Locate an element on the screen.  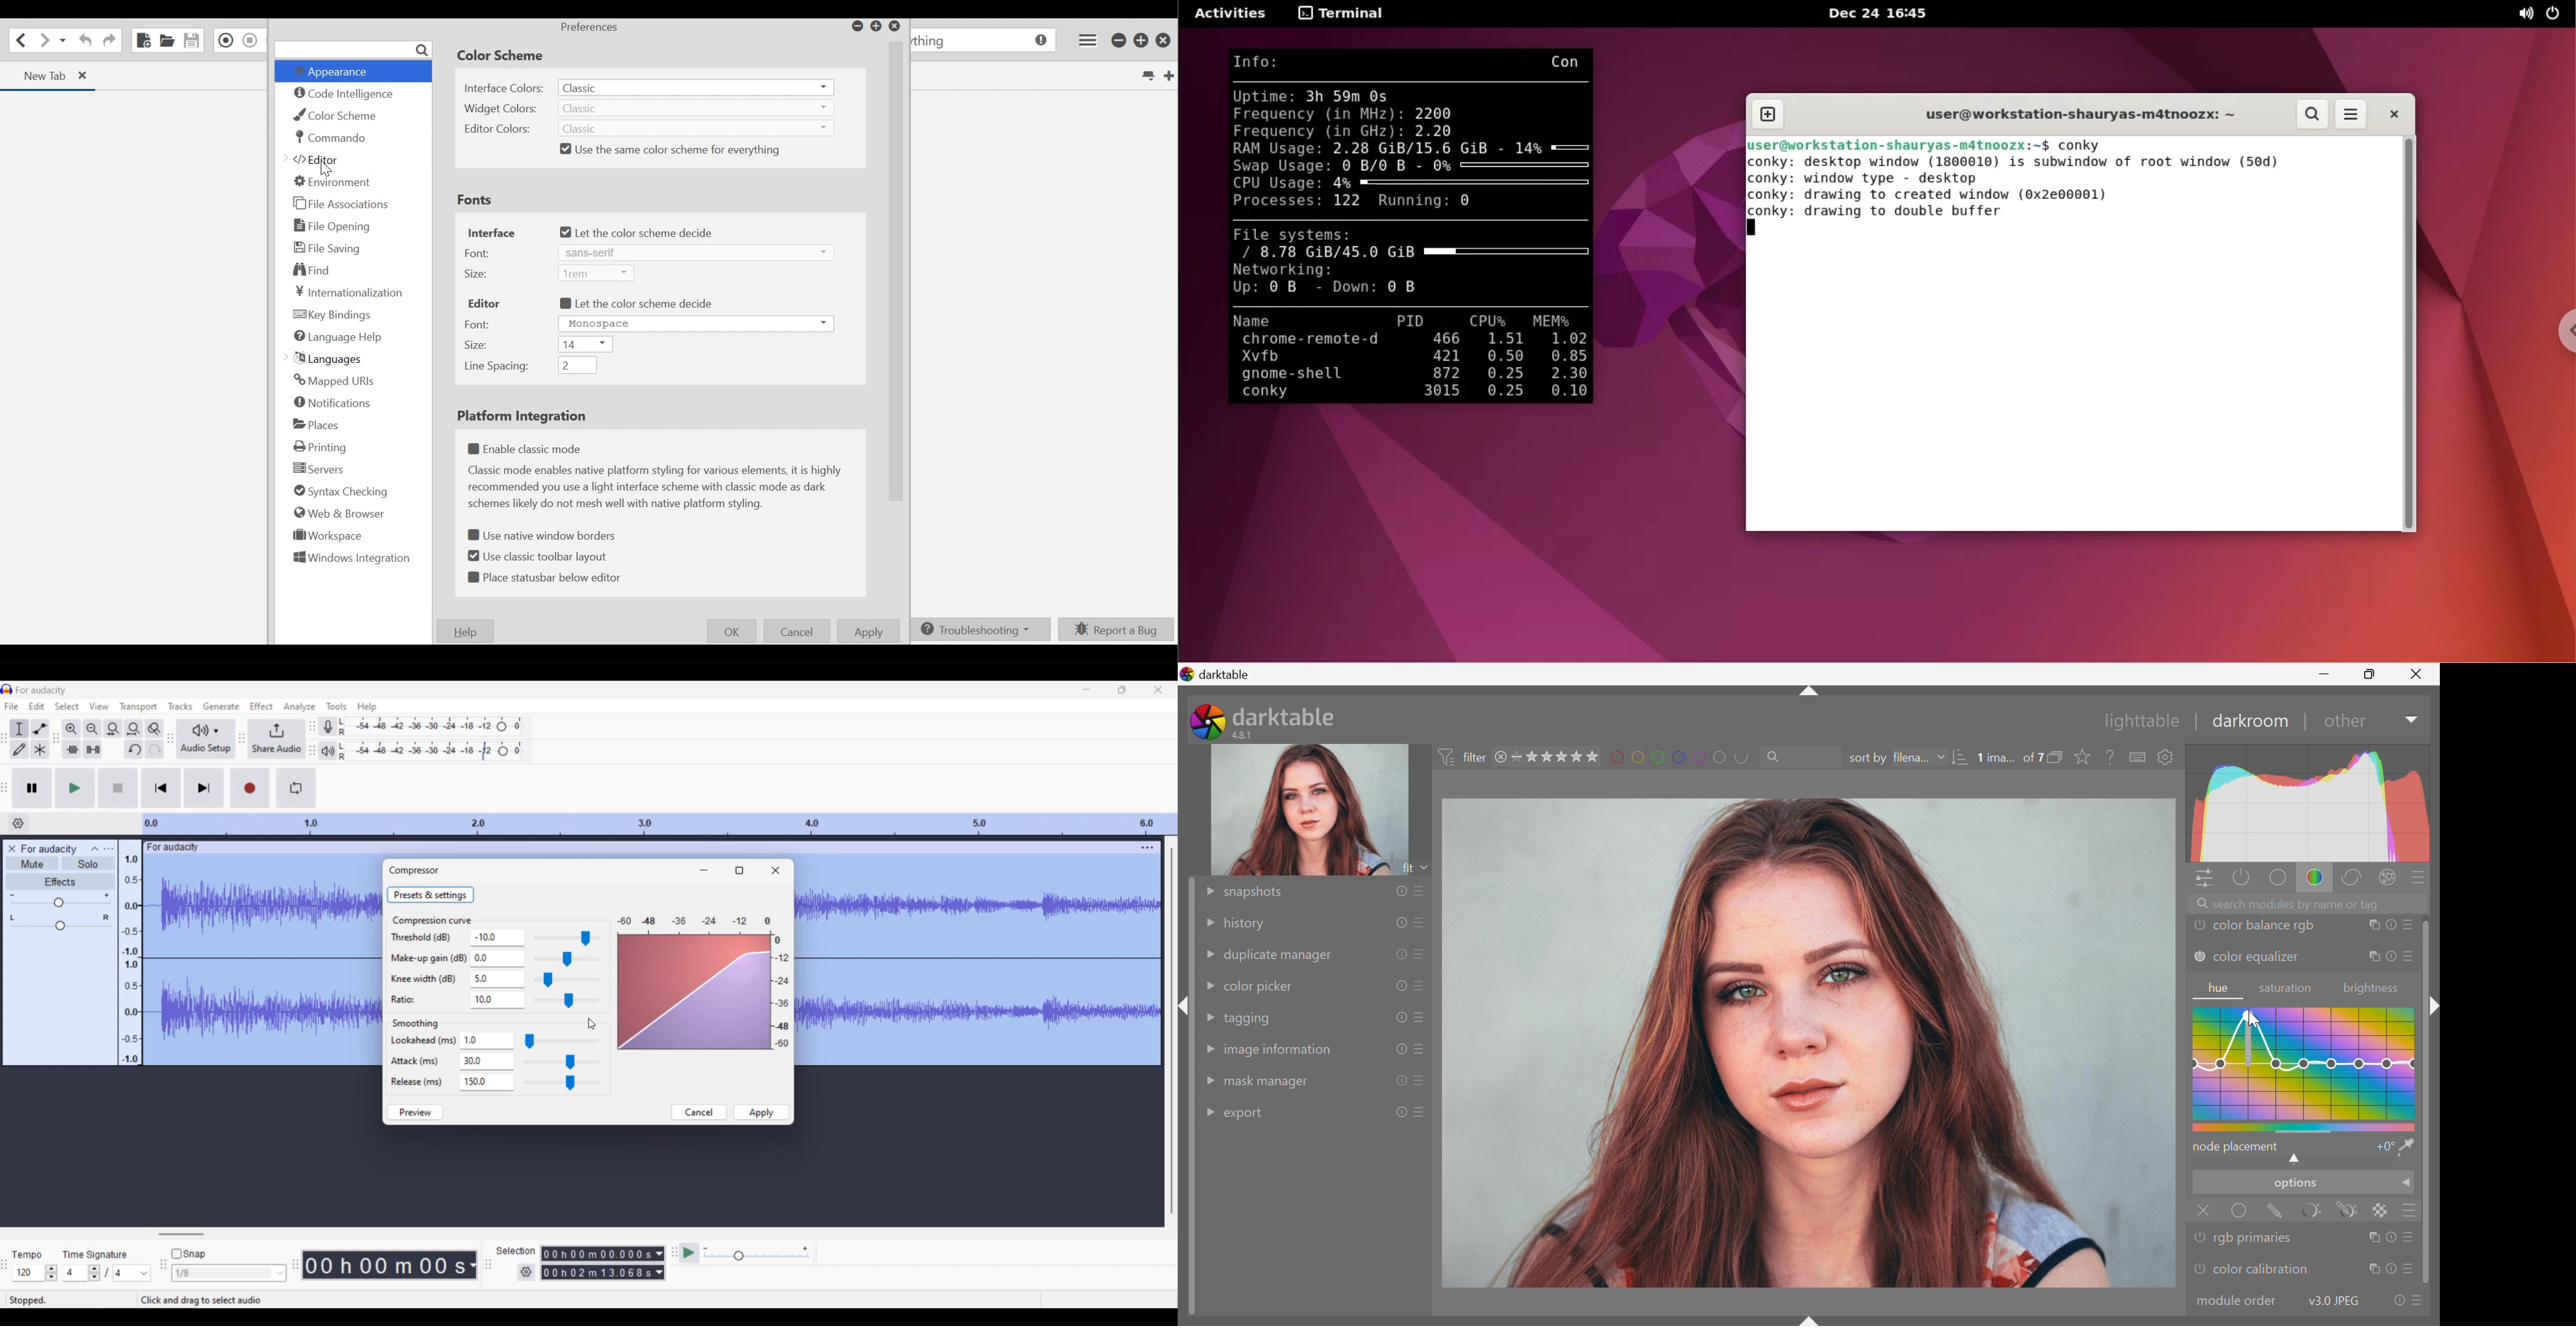
Help is located at coordinates (463, 630).